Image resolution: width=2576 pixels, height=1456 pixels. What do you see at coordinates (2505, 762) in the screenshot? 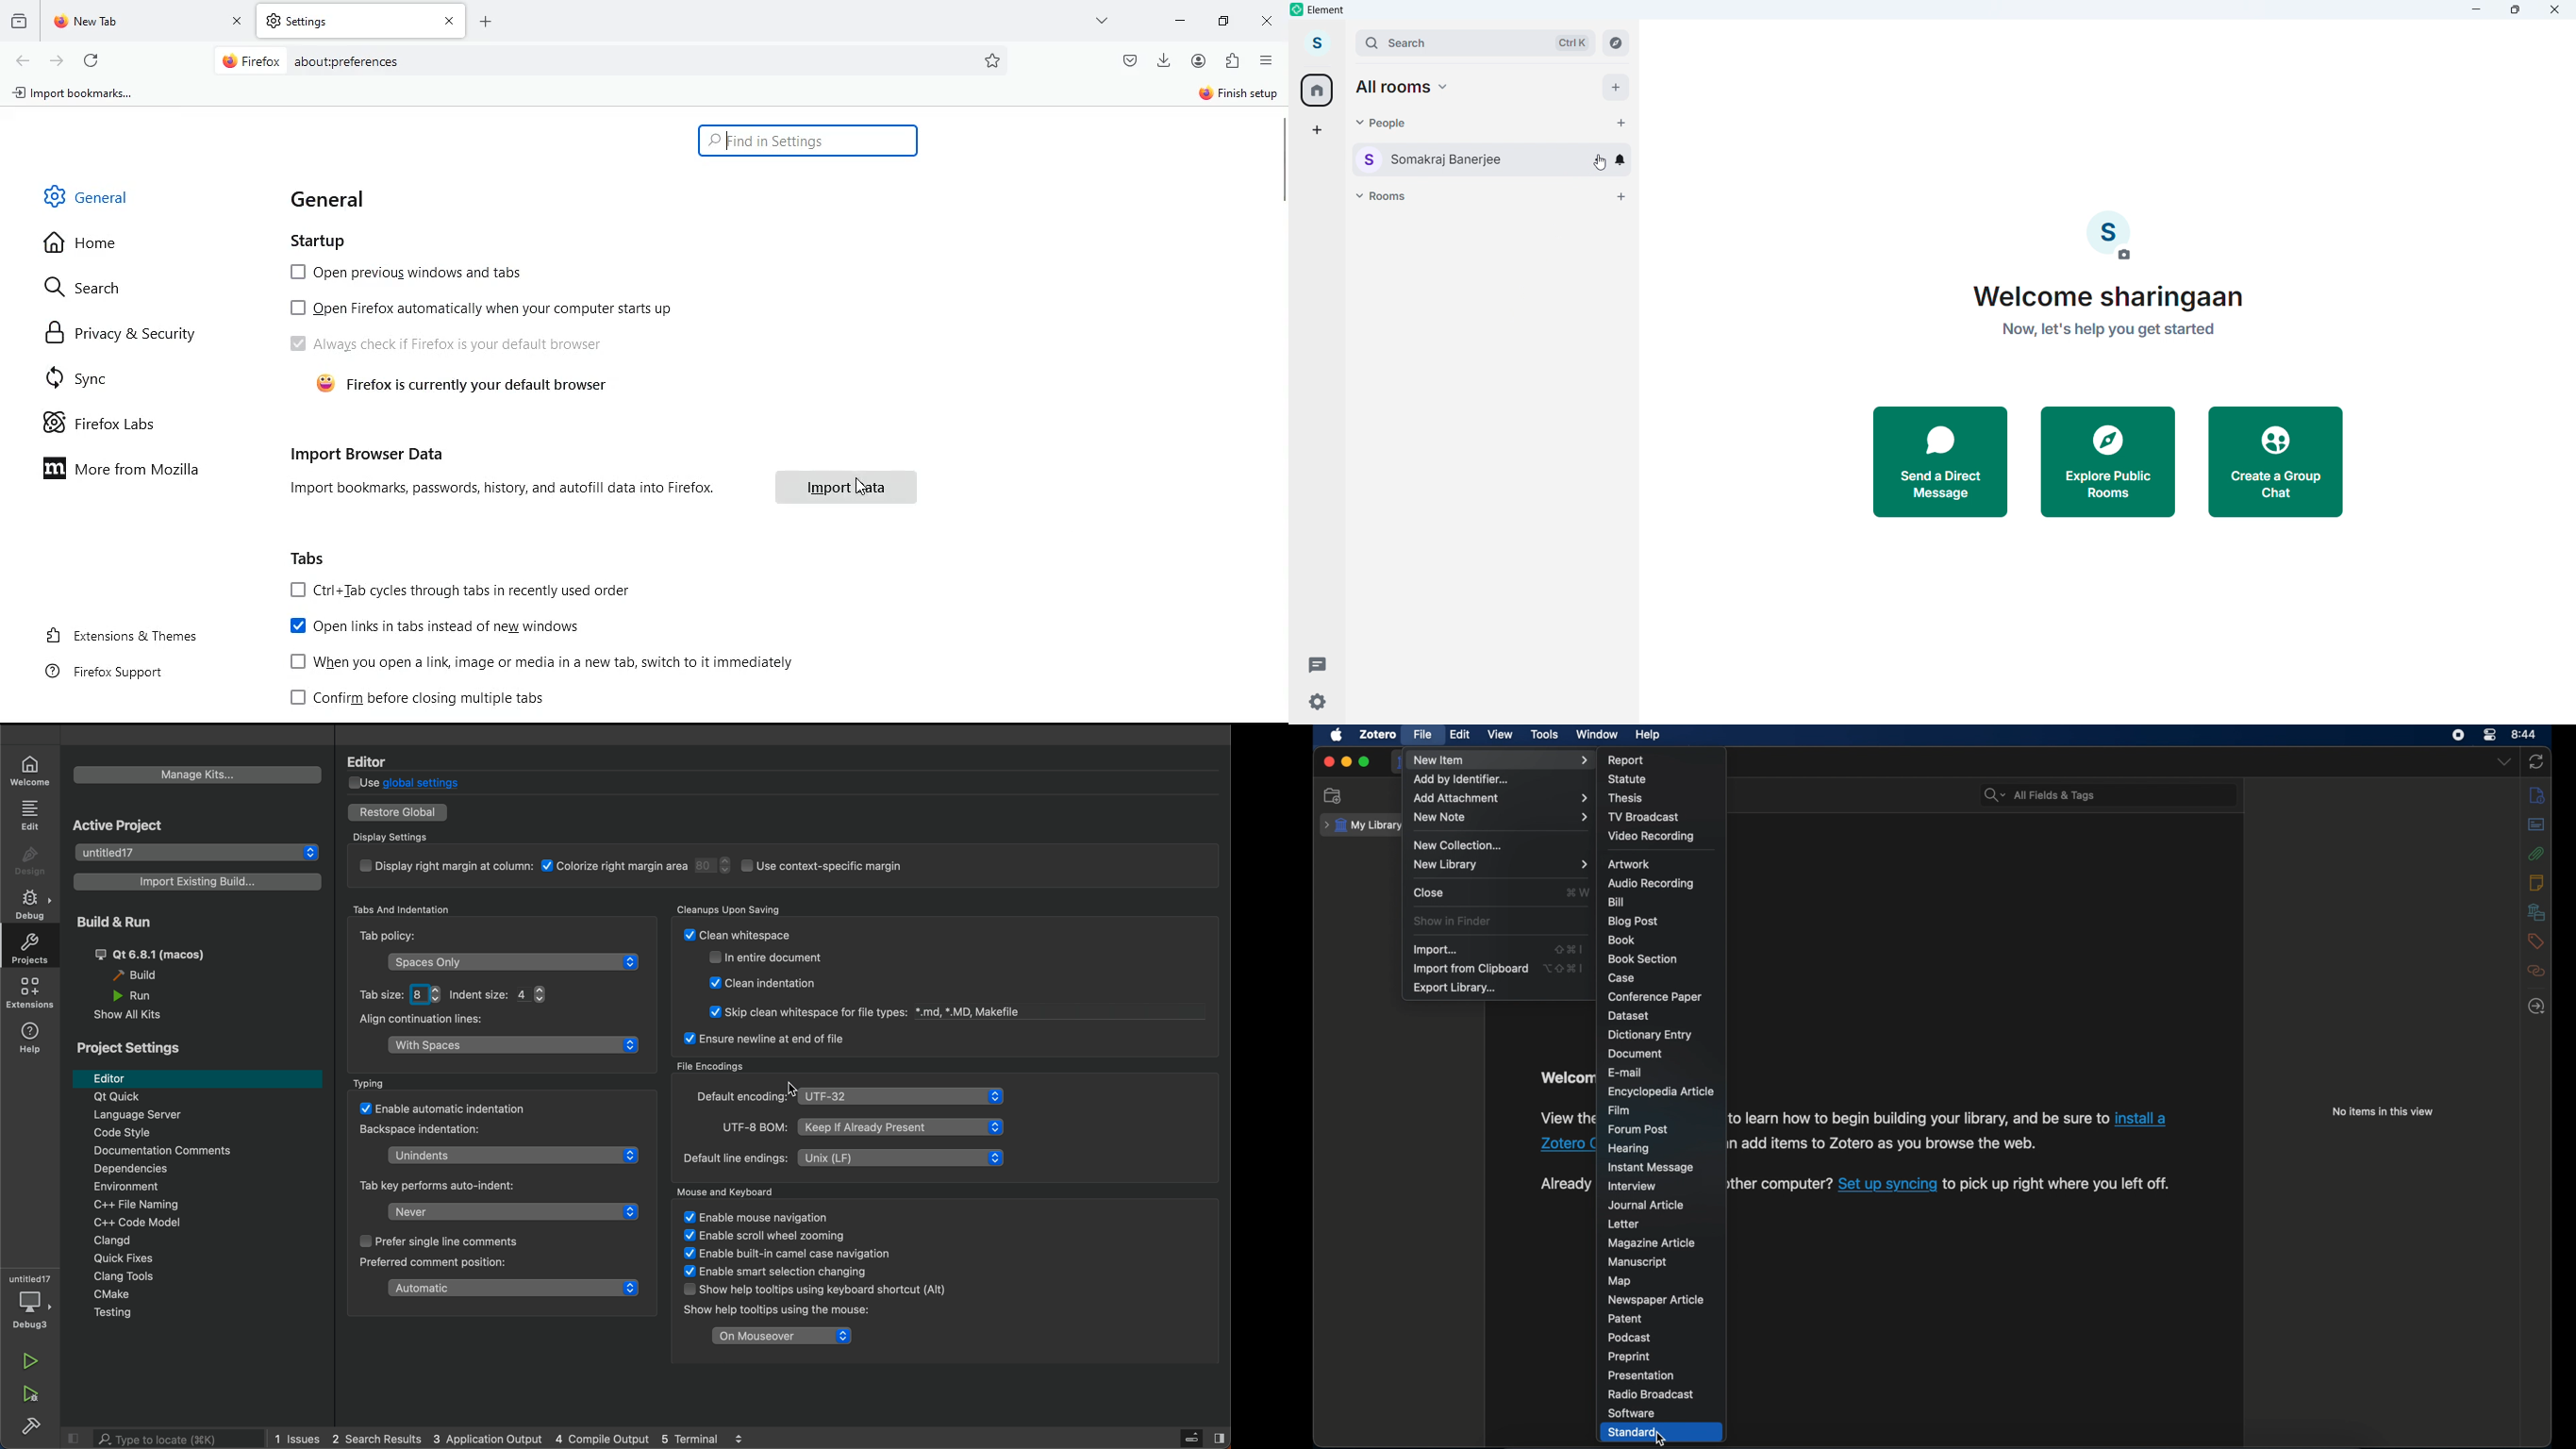
I see `dropdown` at bounding box center [2505, 762].